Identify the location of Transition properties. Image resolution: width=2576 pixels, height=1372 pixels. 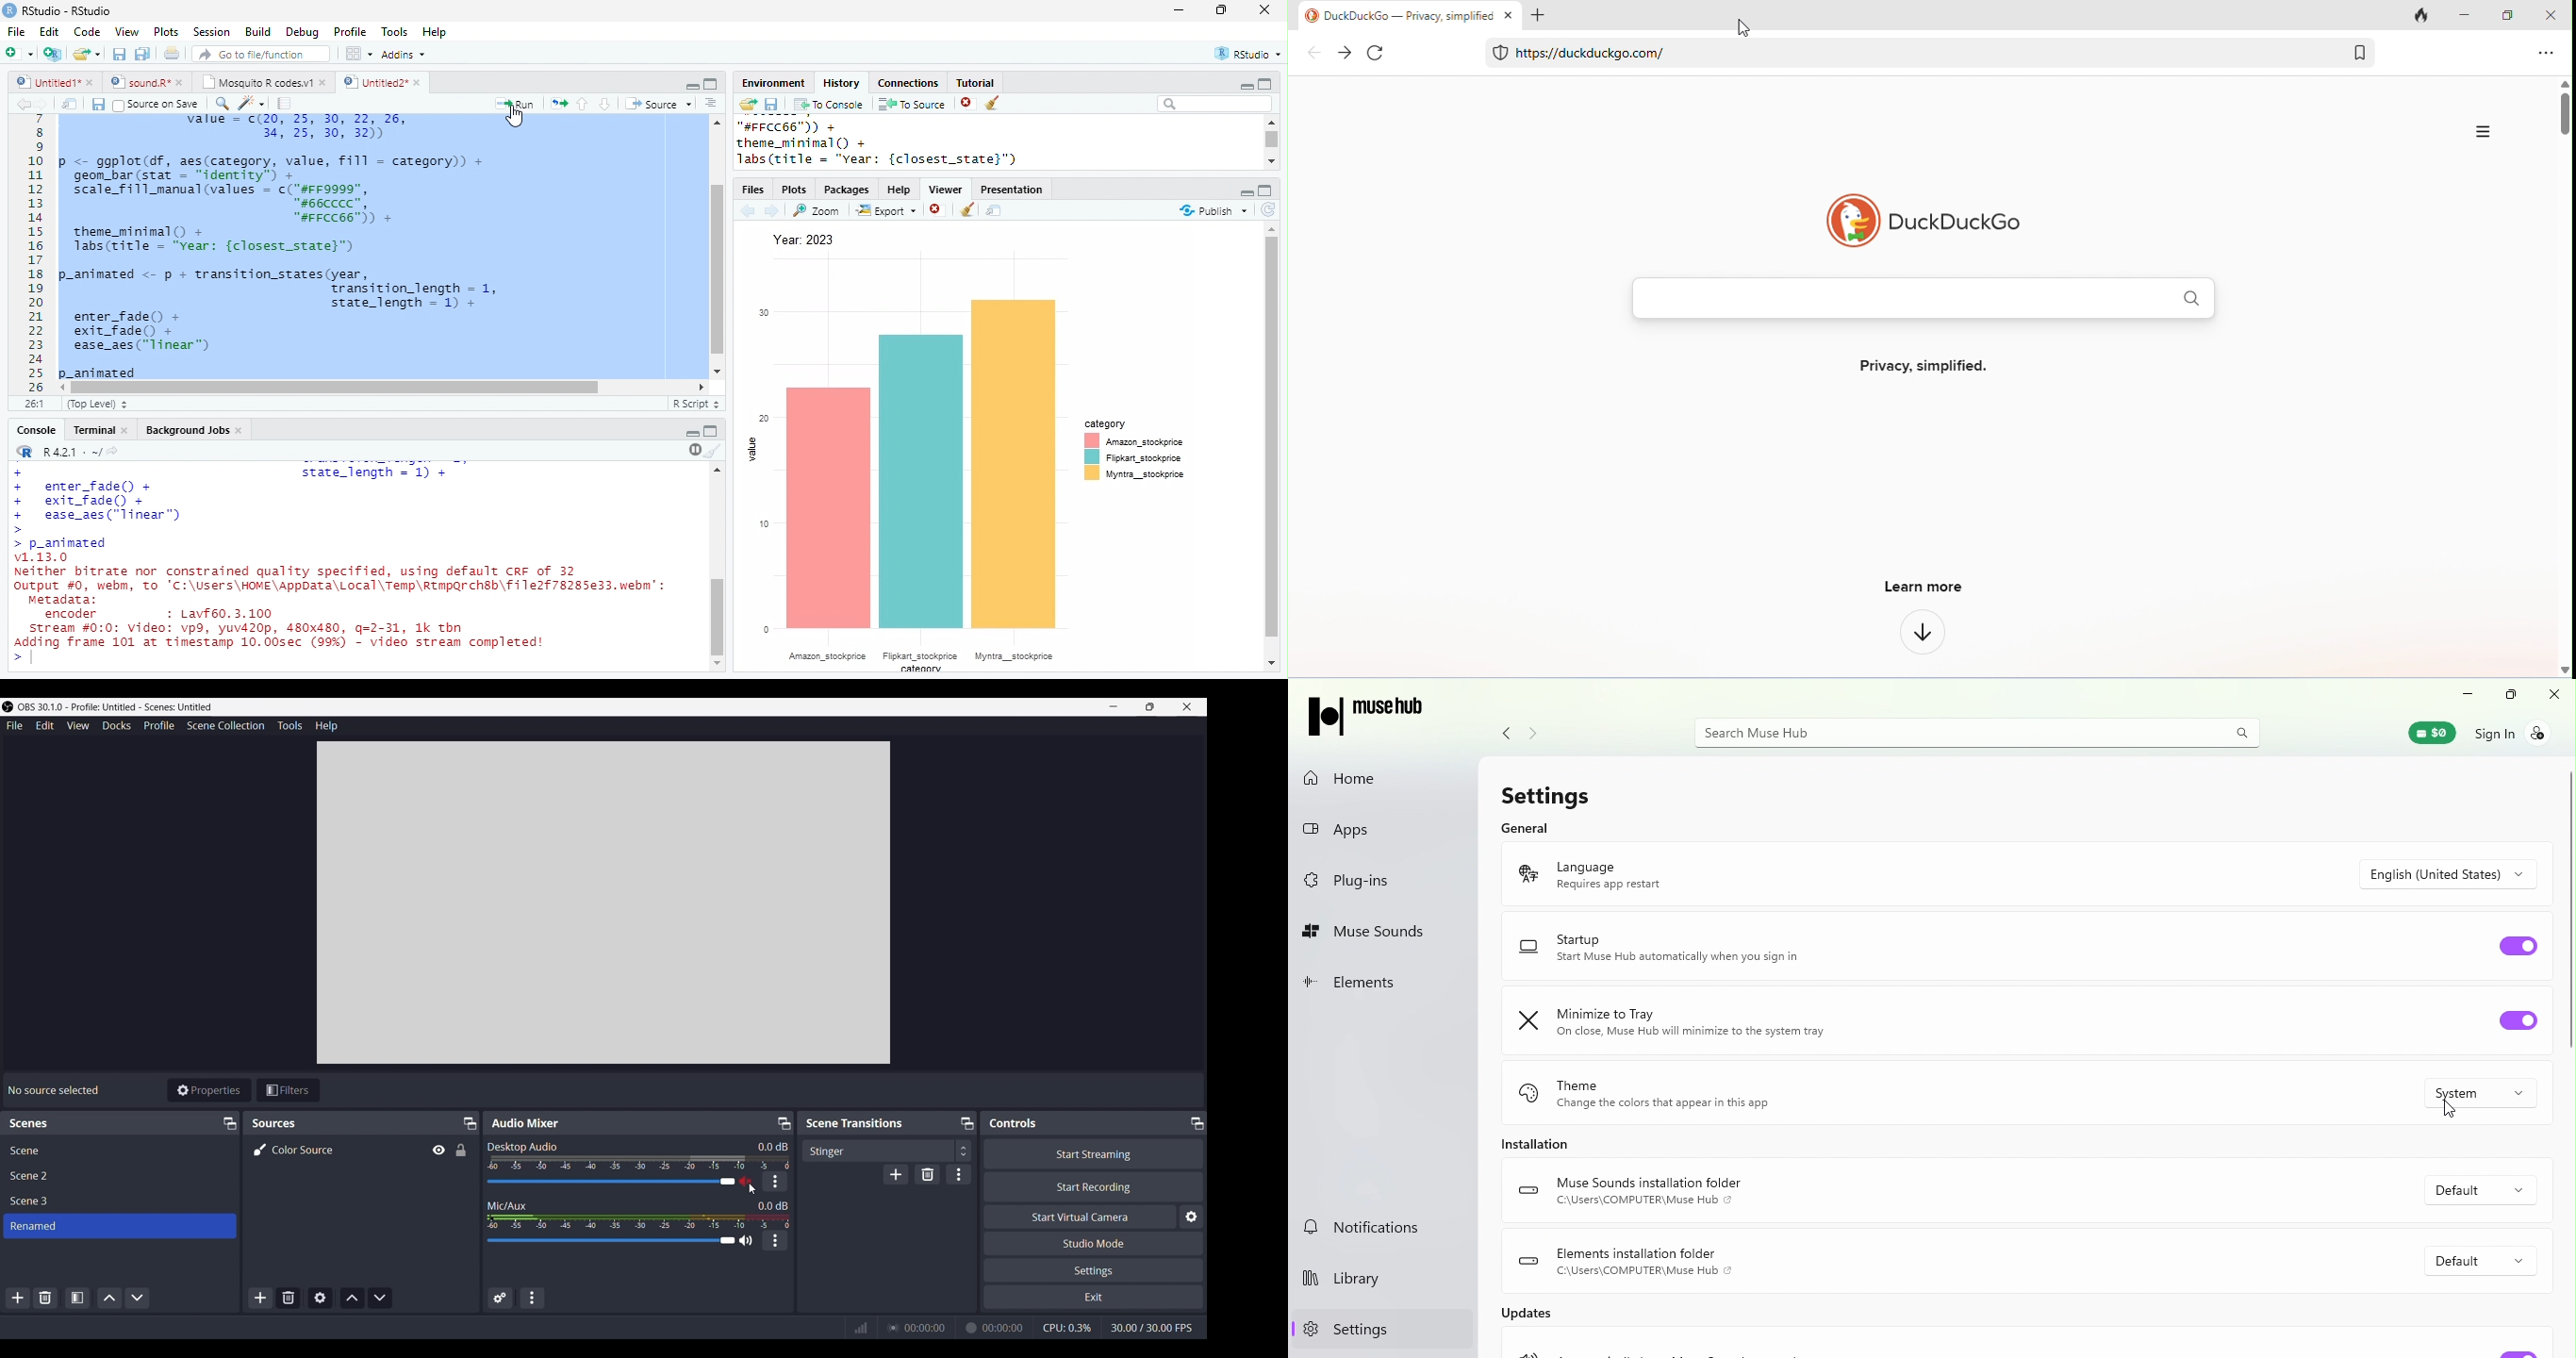
(959, 1174).